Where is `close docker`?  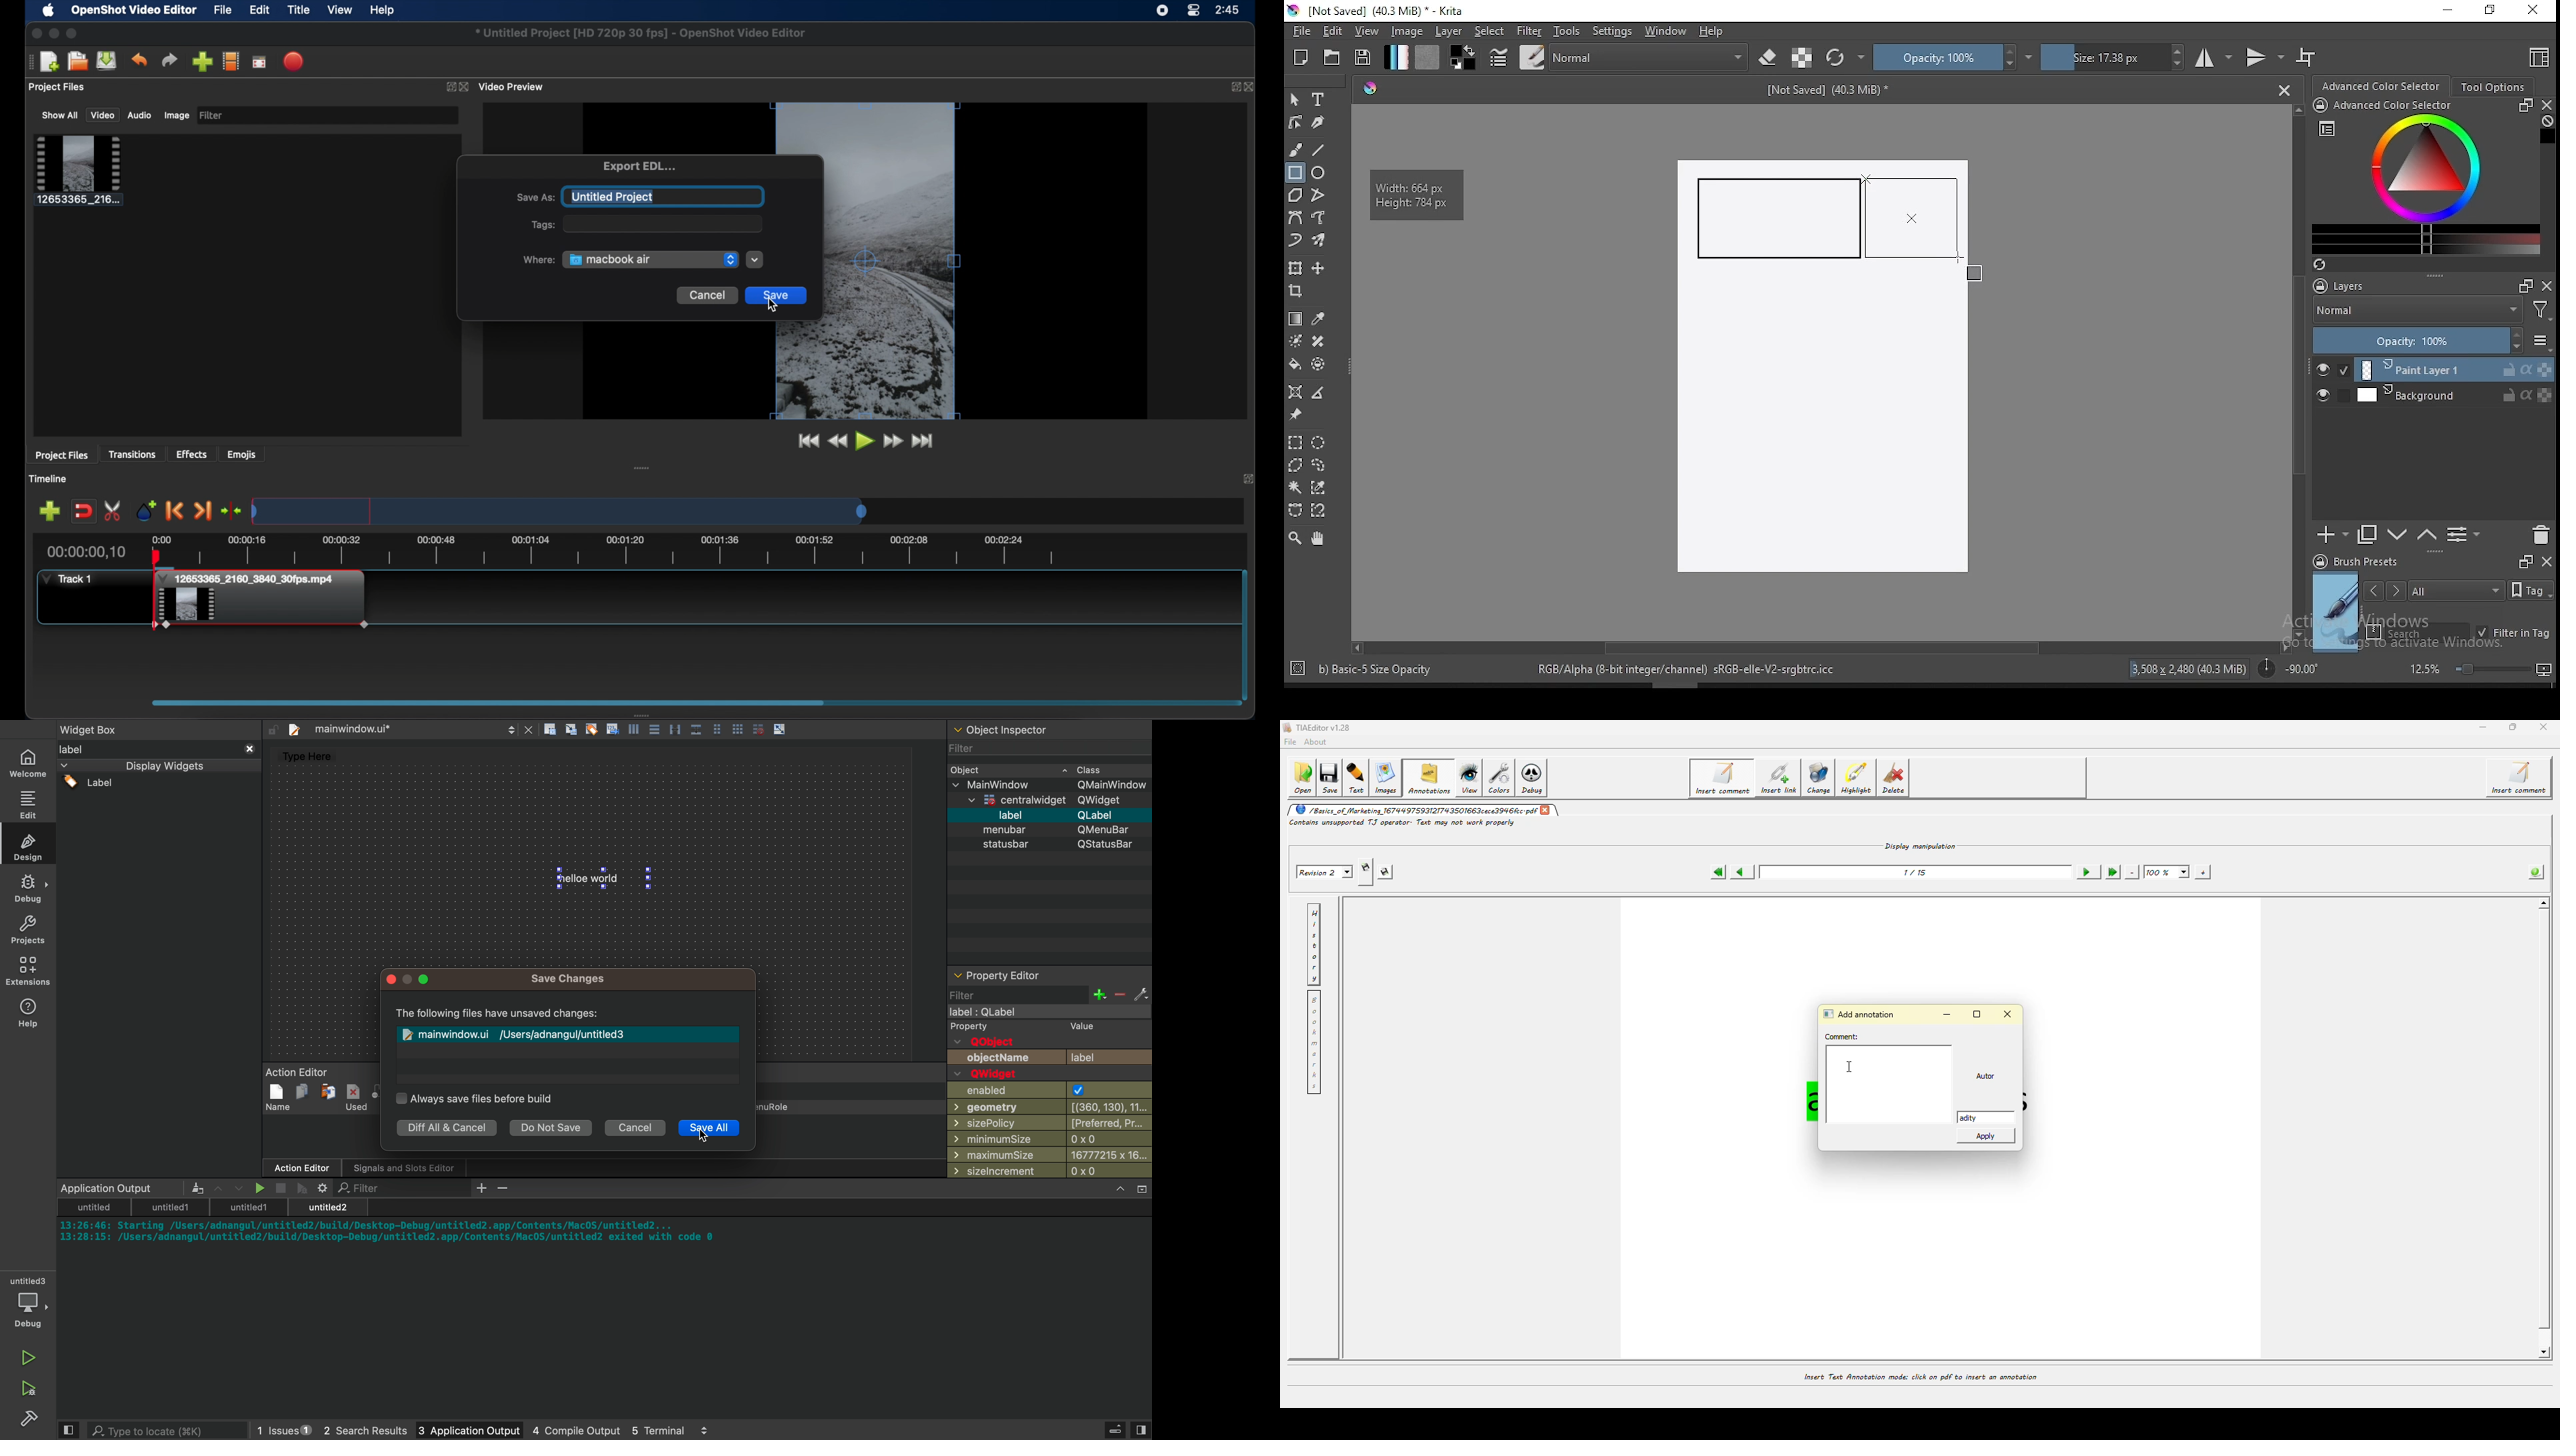 close docker is located at coordinates (2546, 560).